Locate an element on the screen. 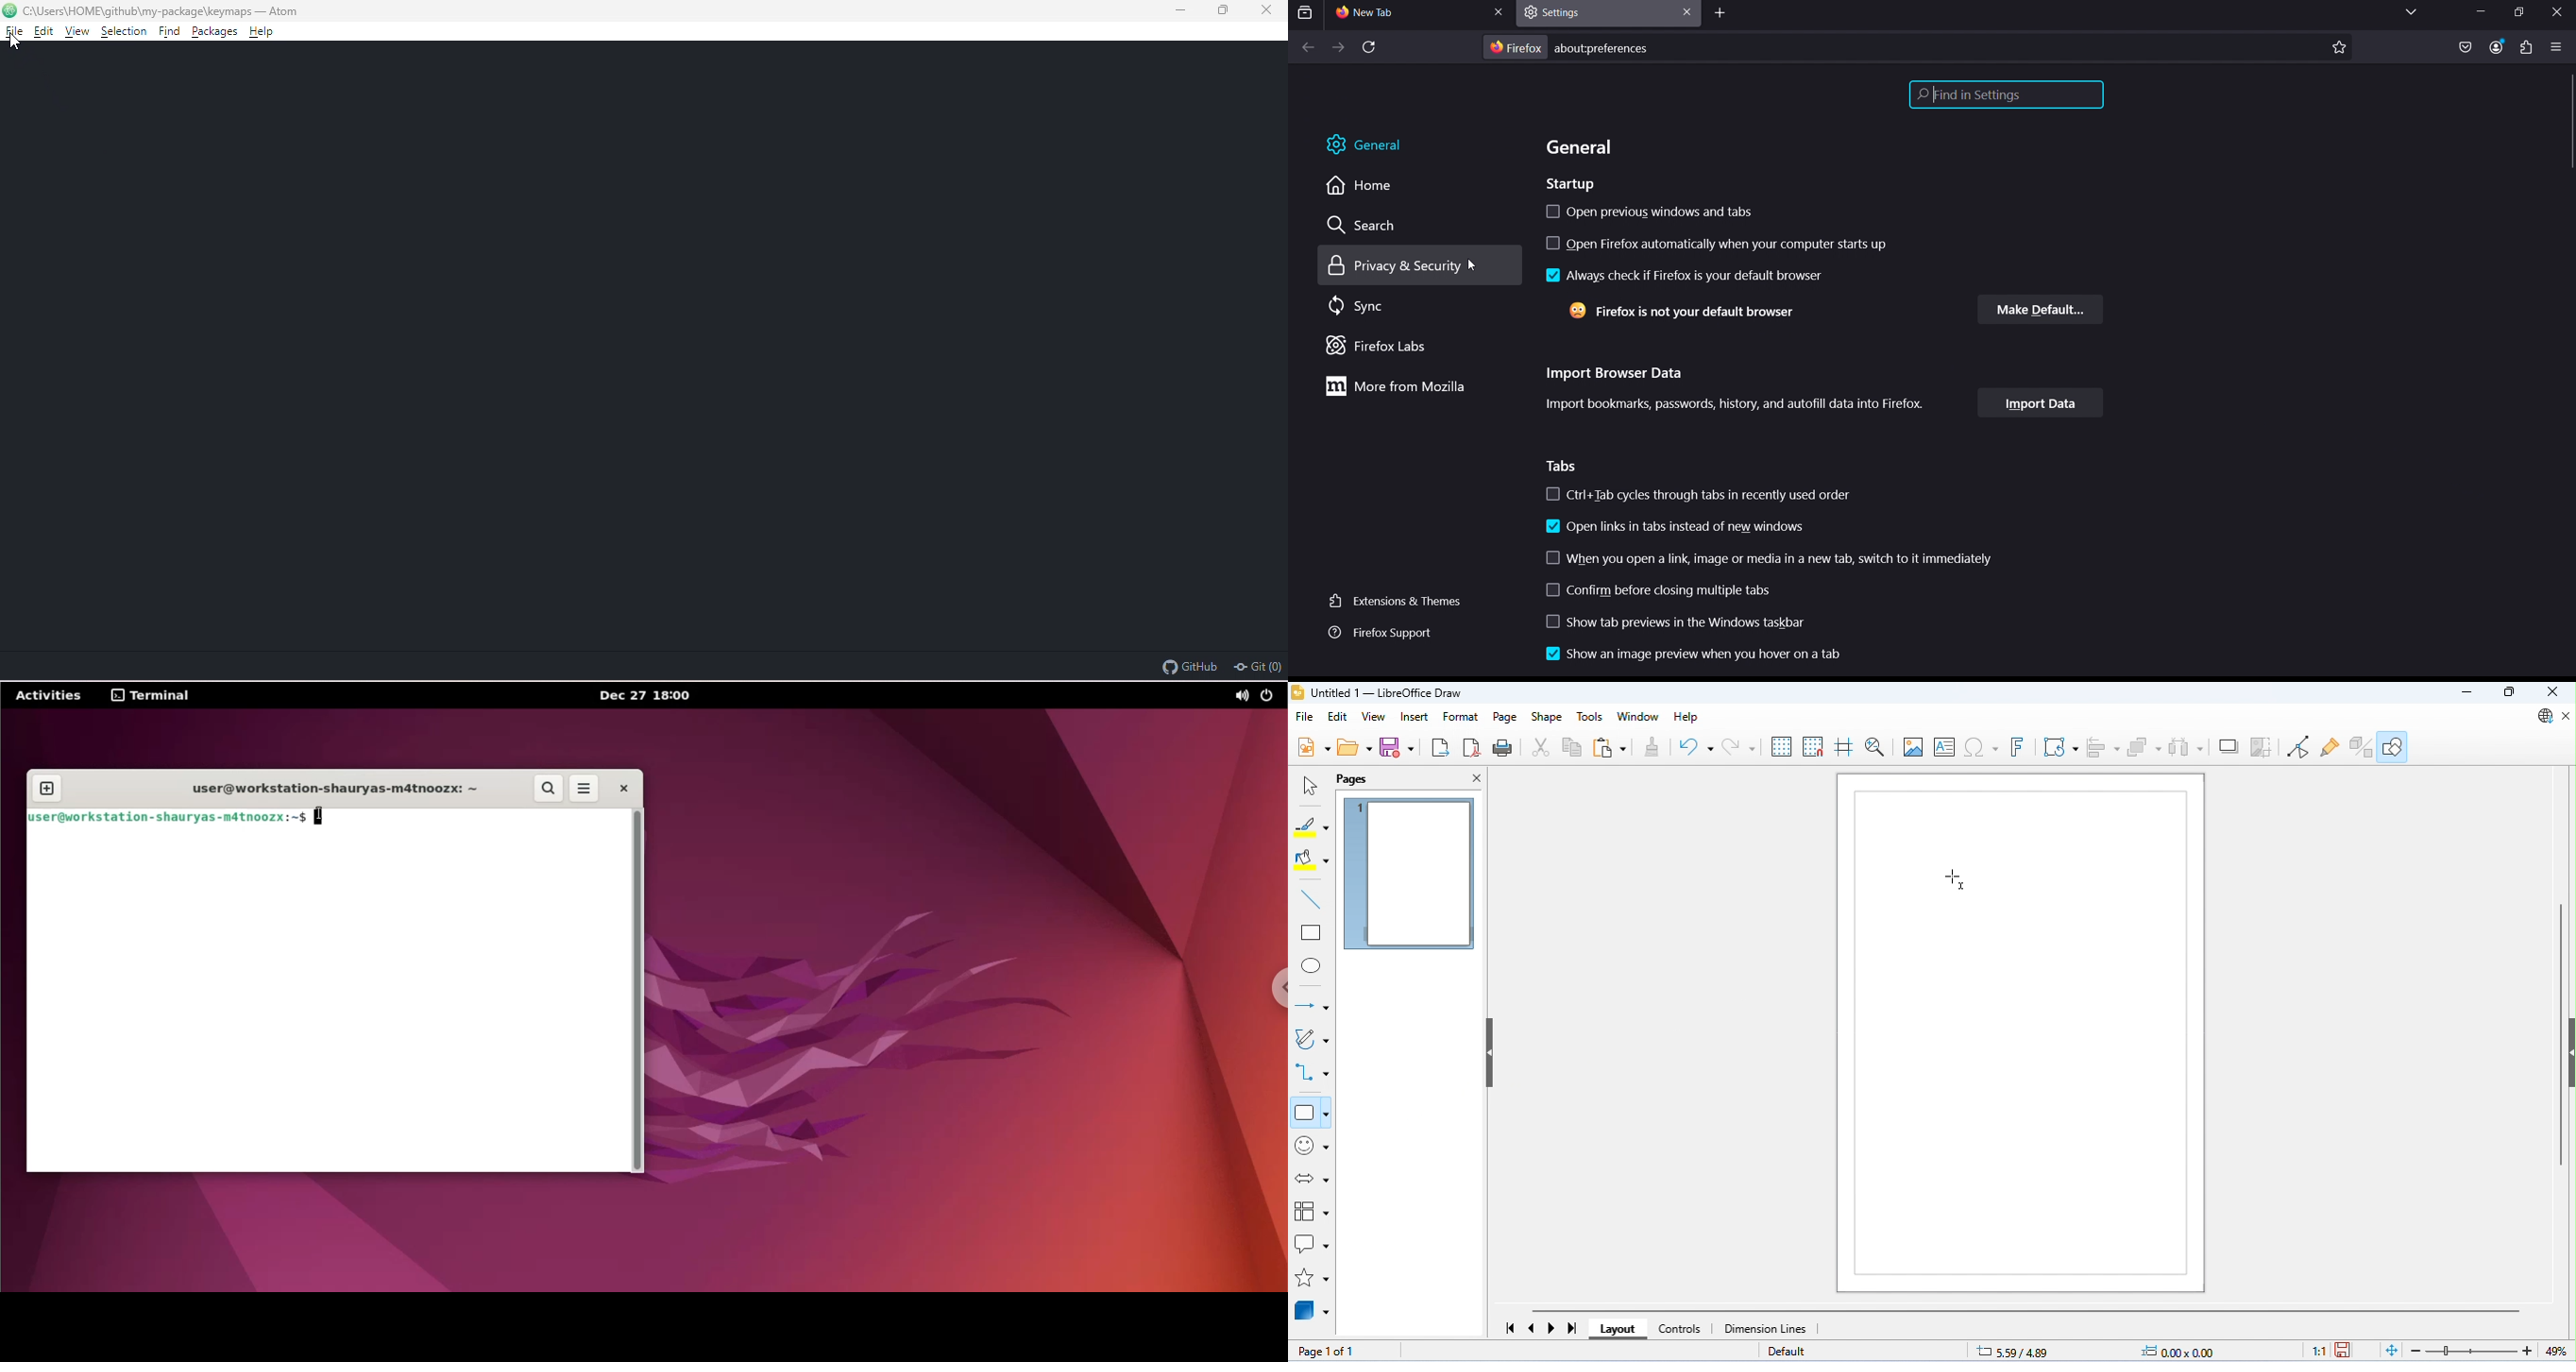 The width and height of the screenshot is (2576, 1372). open previous windows and tabs is located at coordinates (1652, 209).